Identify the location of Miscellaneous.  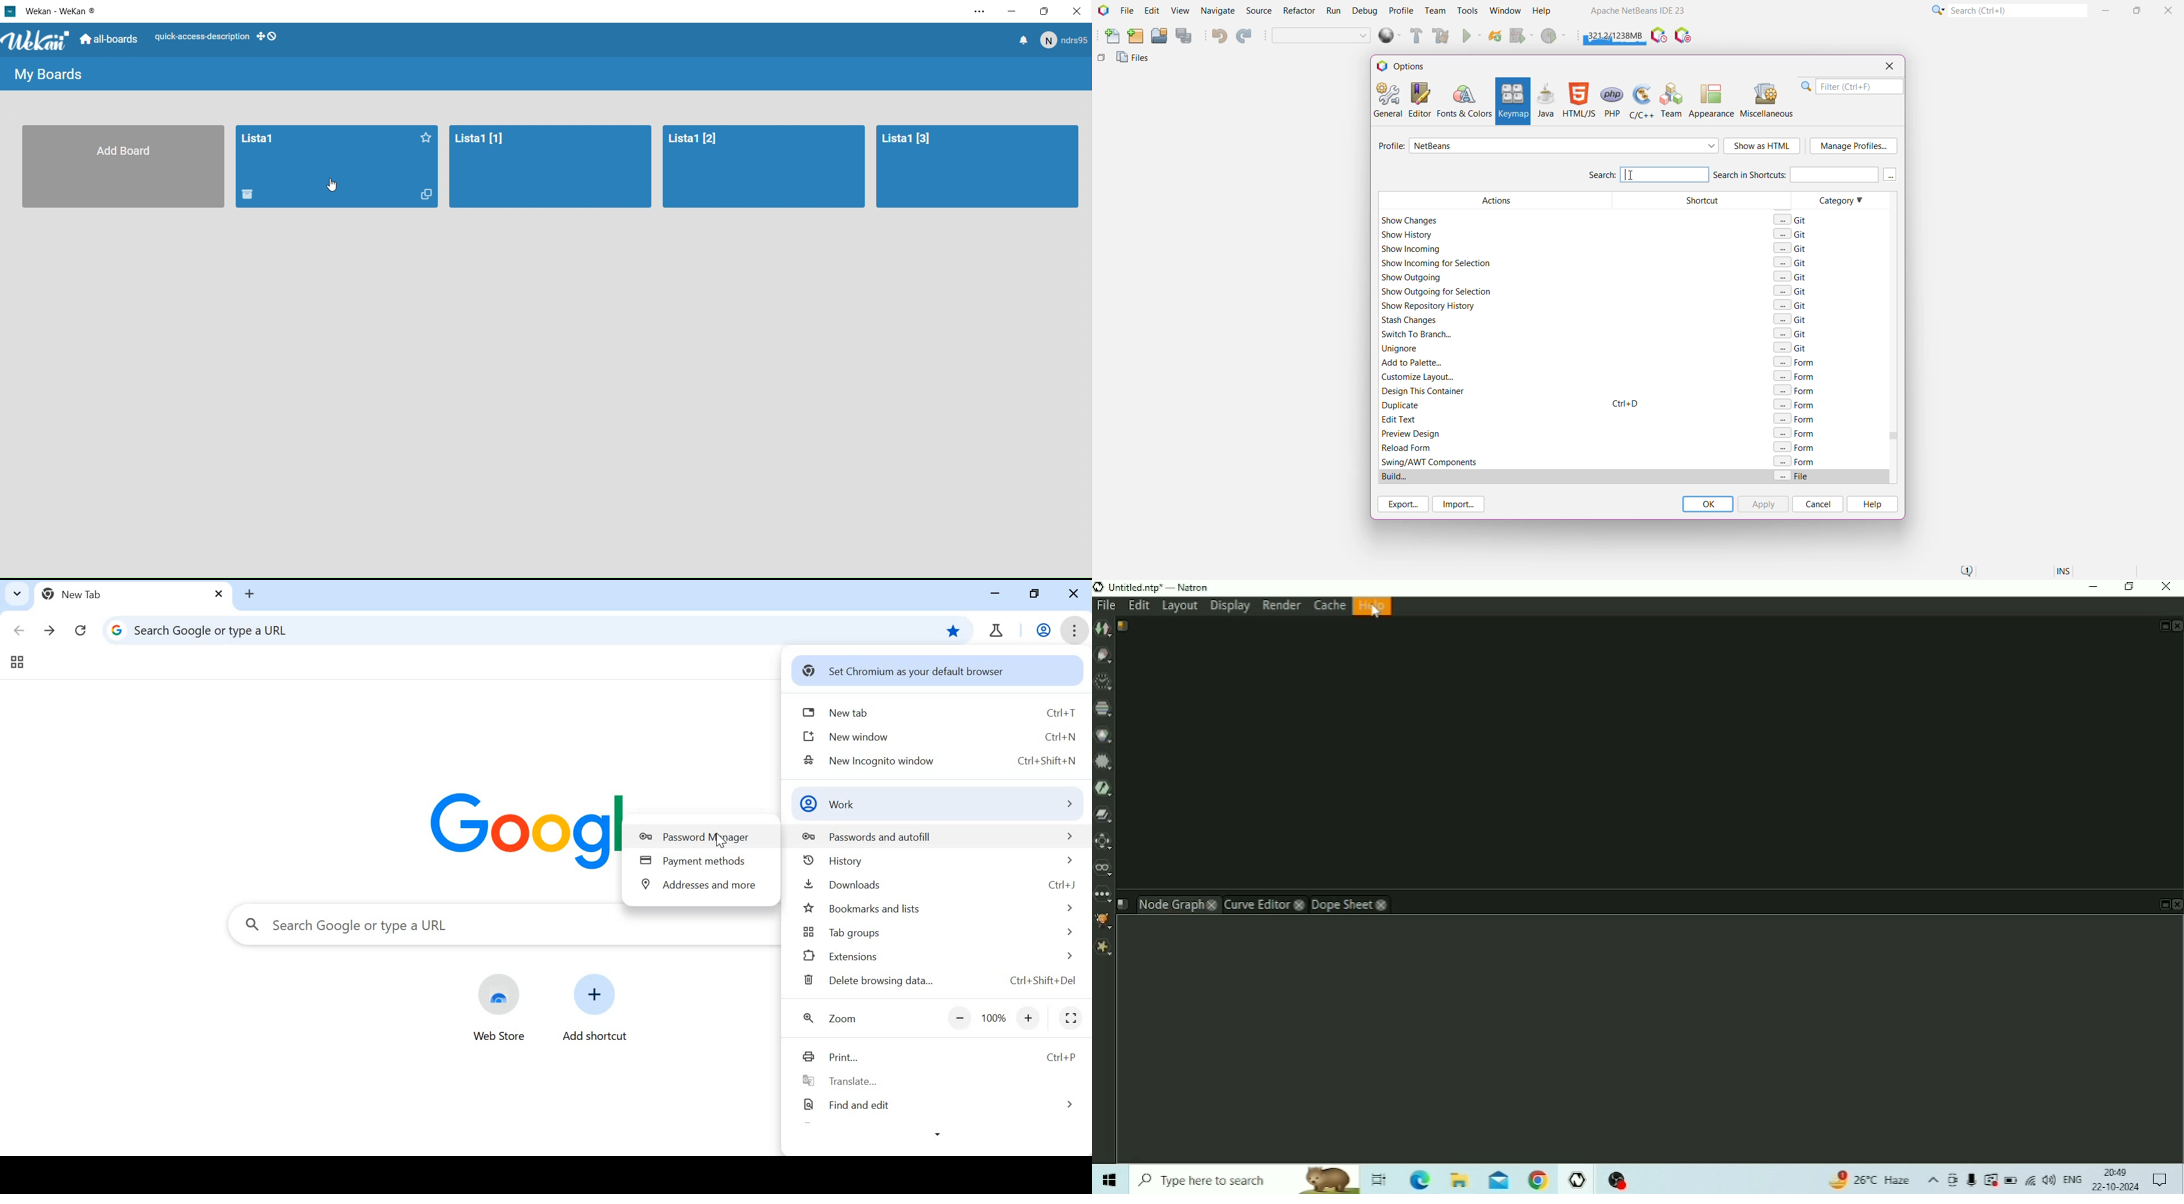
(1768, 100).